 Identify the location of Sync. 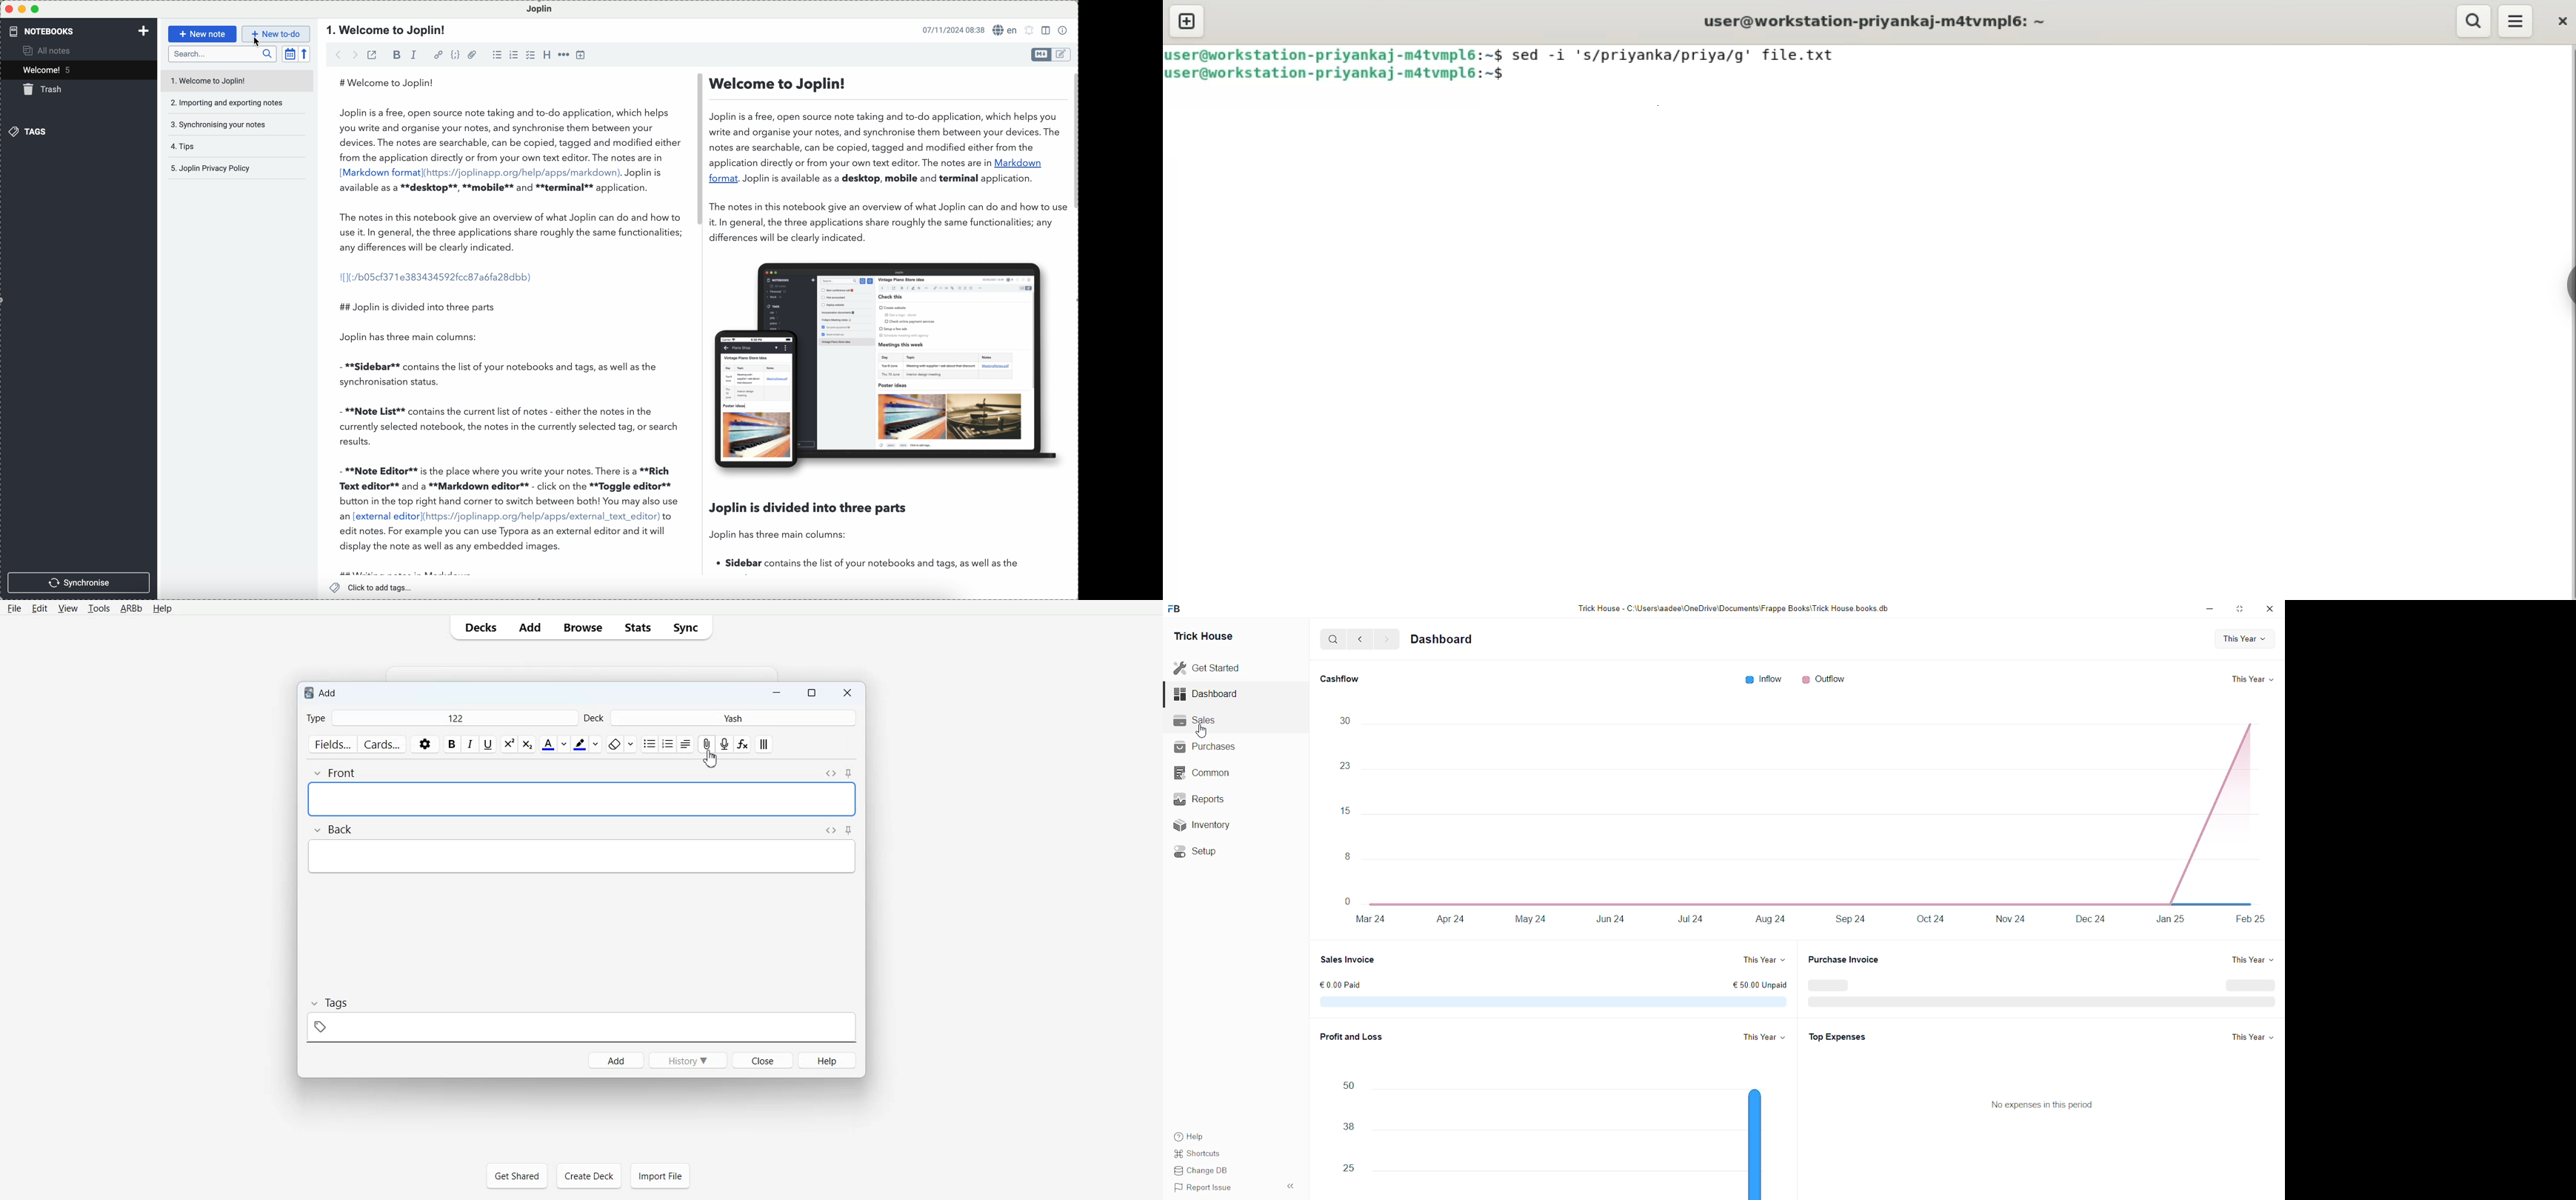
(689, 627).